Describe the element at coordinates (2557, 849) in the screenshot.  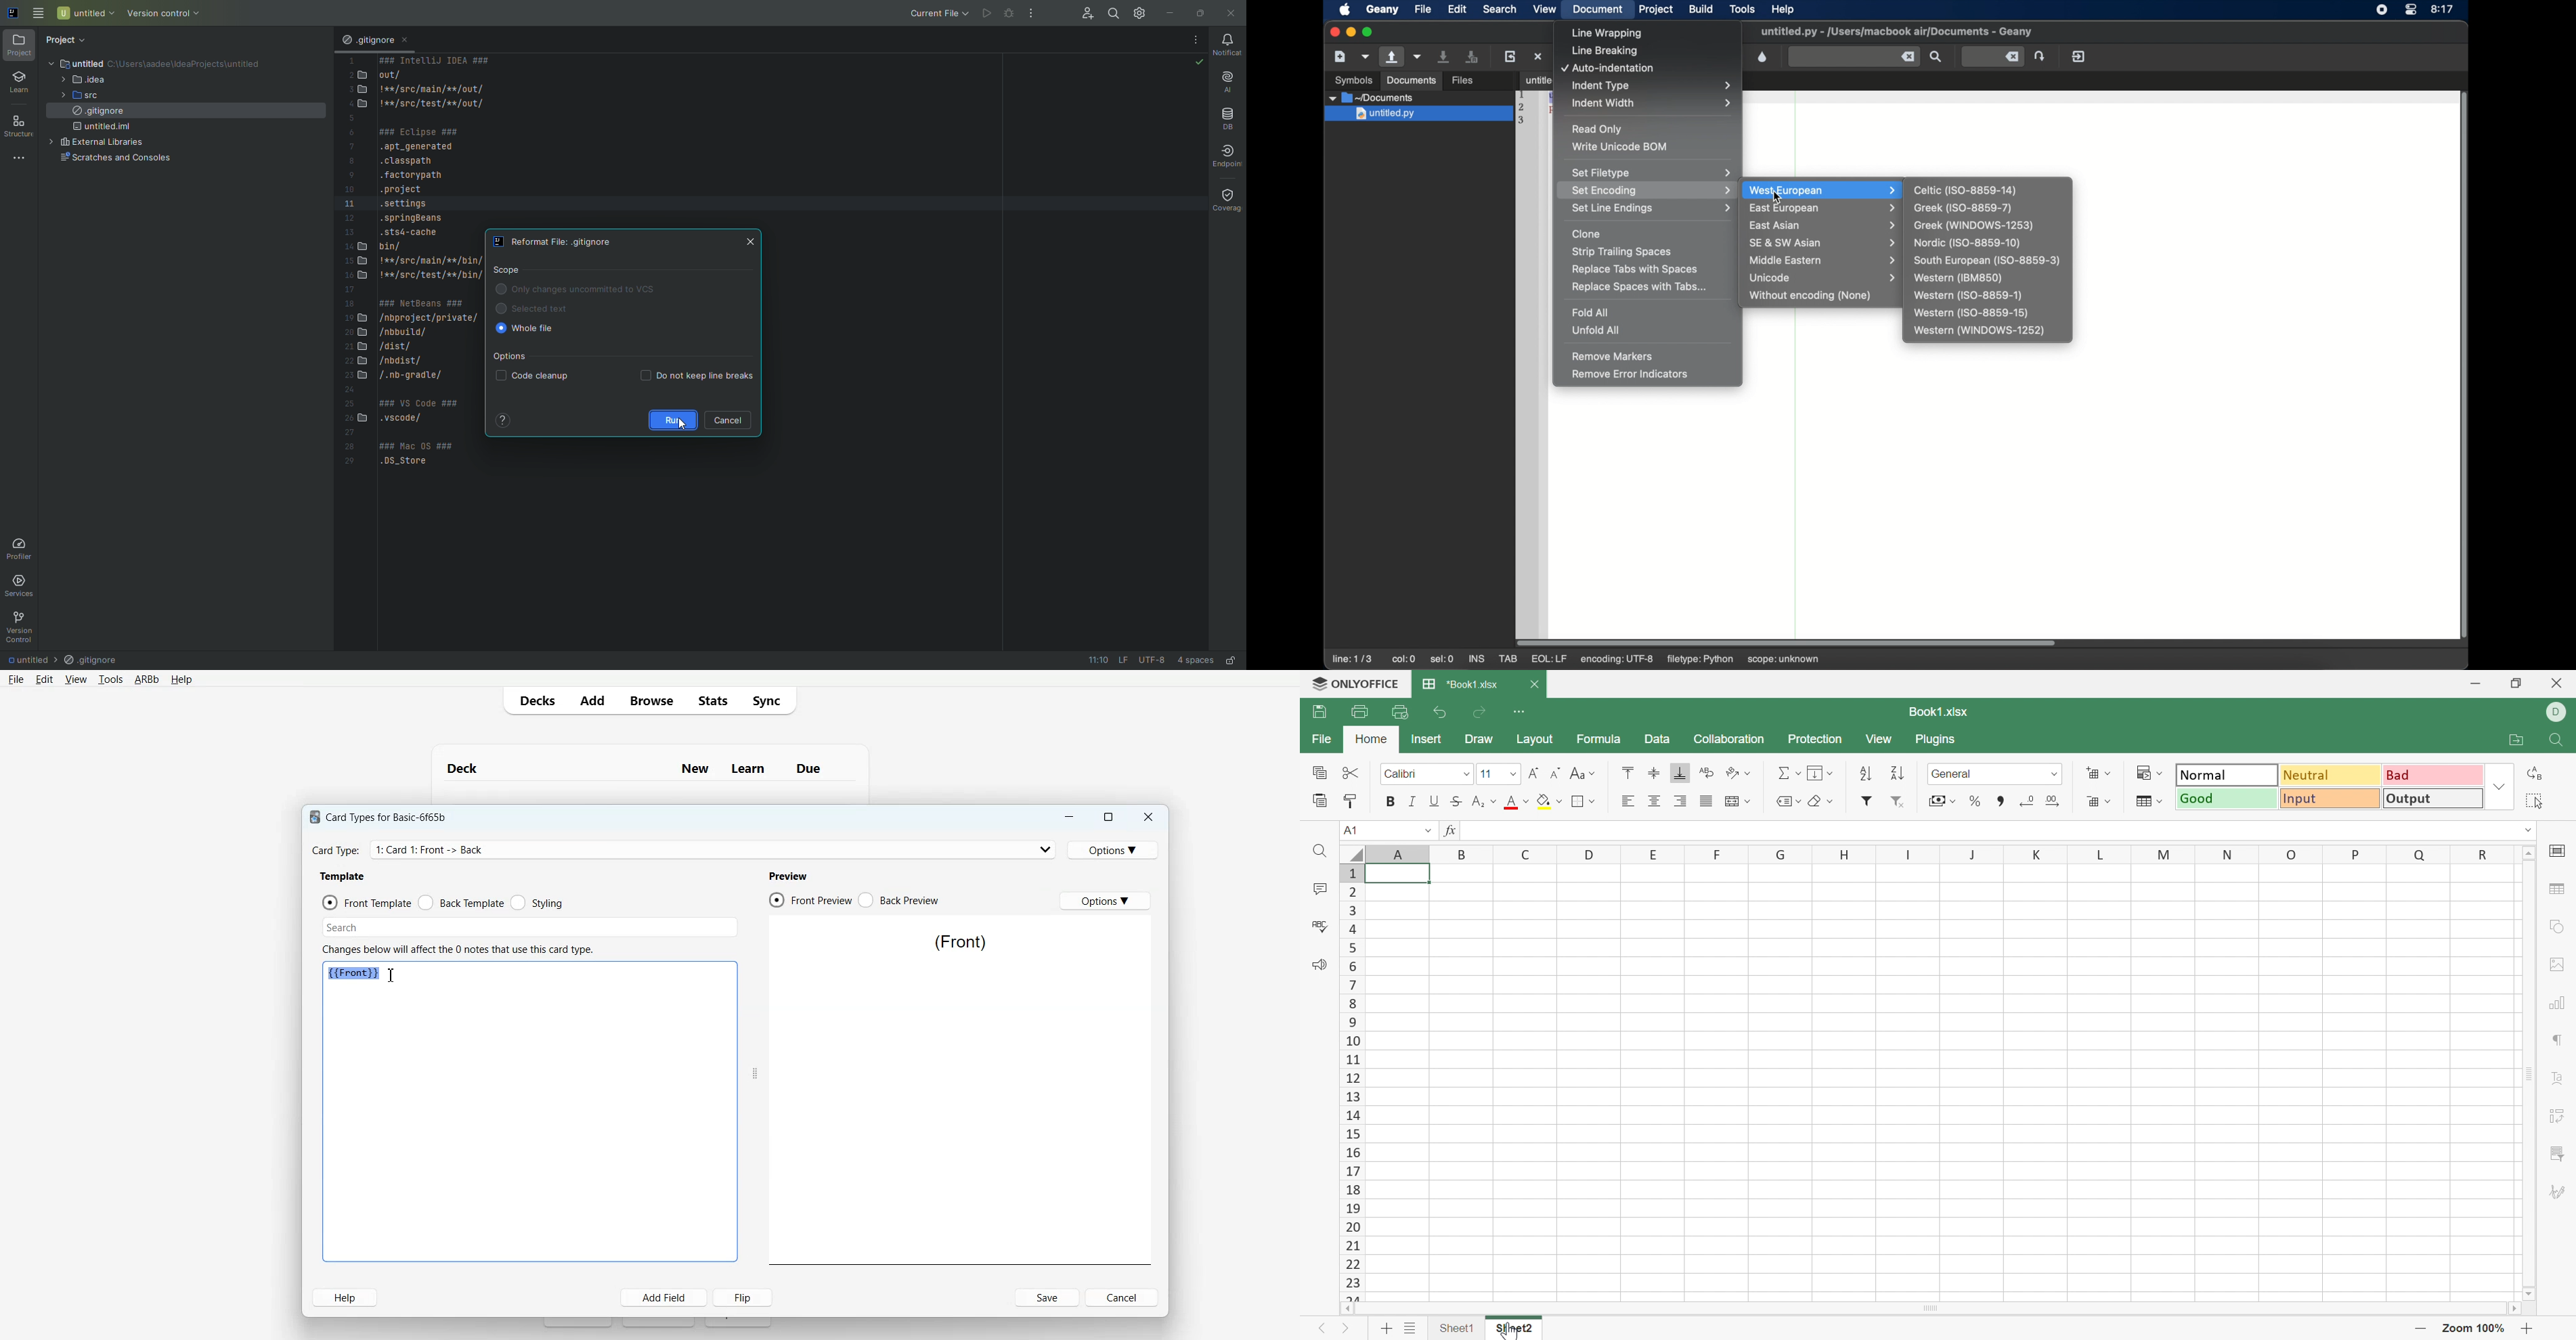
I see `Slide settings` at that location.